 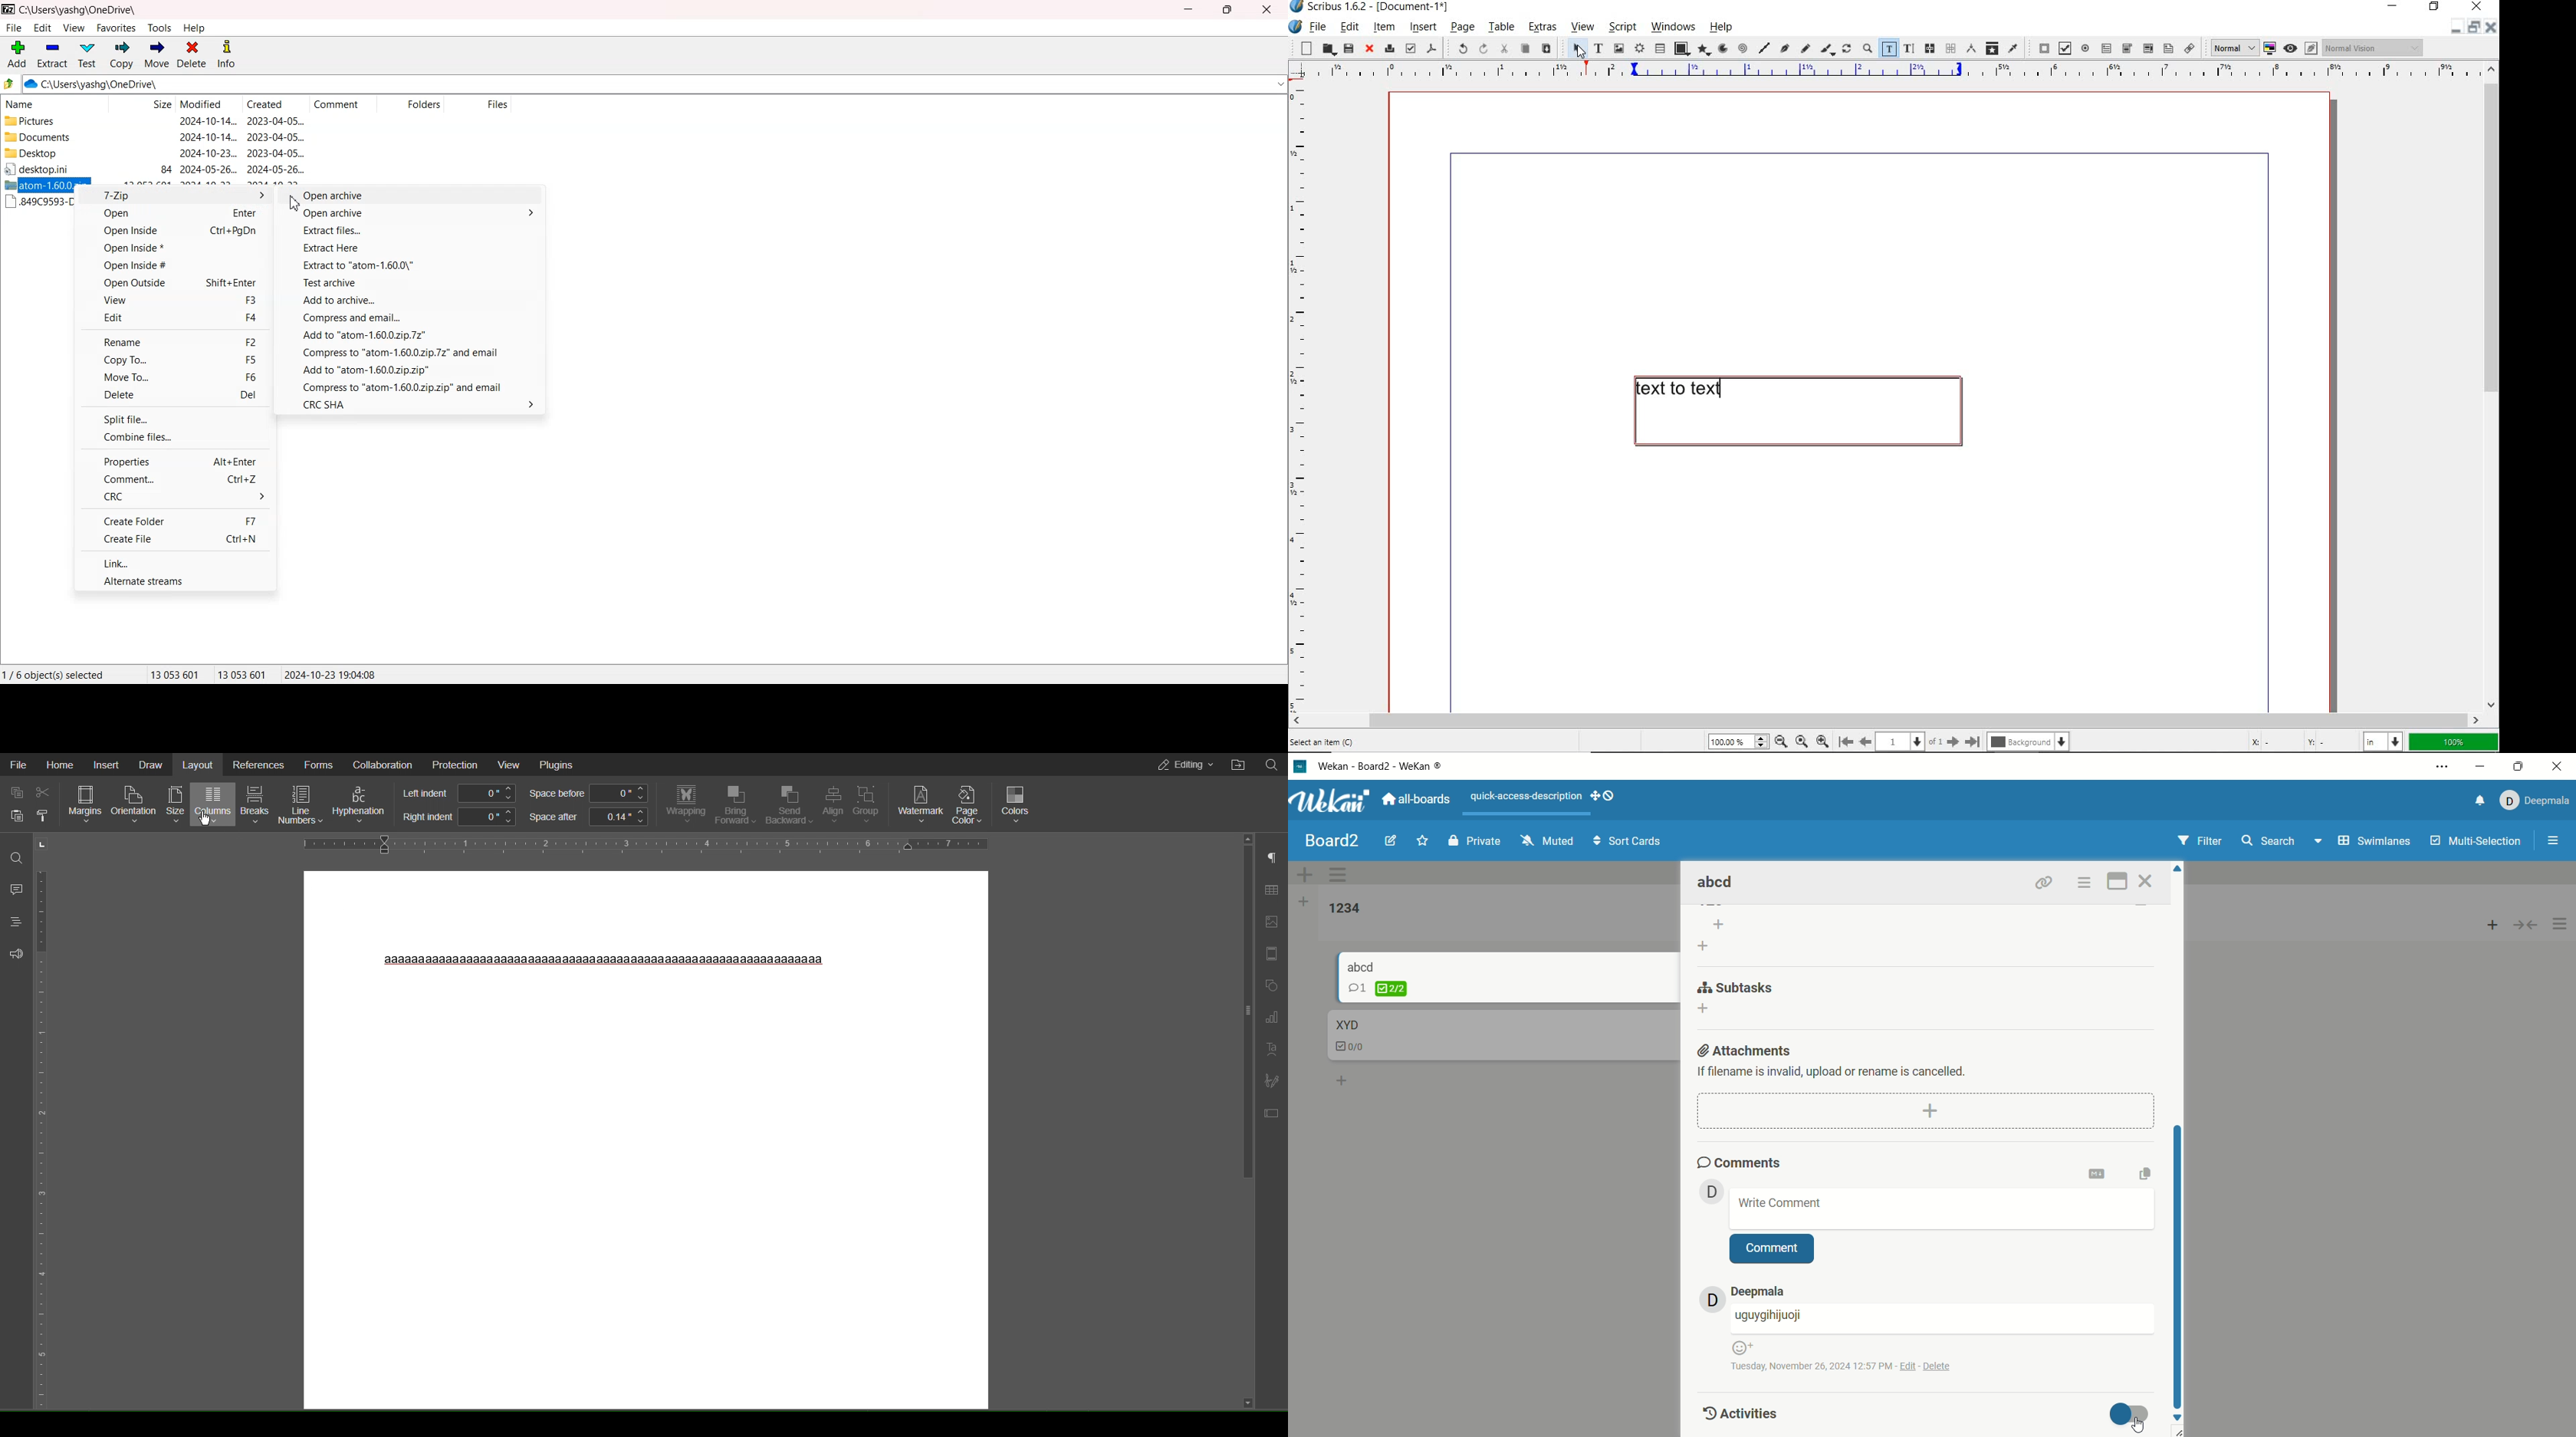 I want to click on Delete, so click(x=192, y=55).